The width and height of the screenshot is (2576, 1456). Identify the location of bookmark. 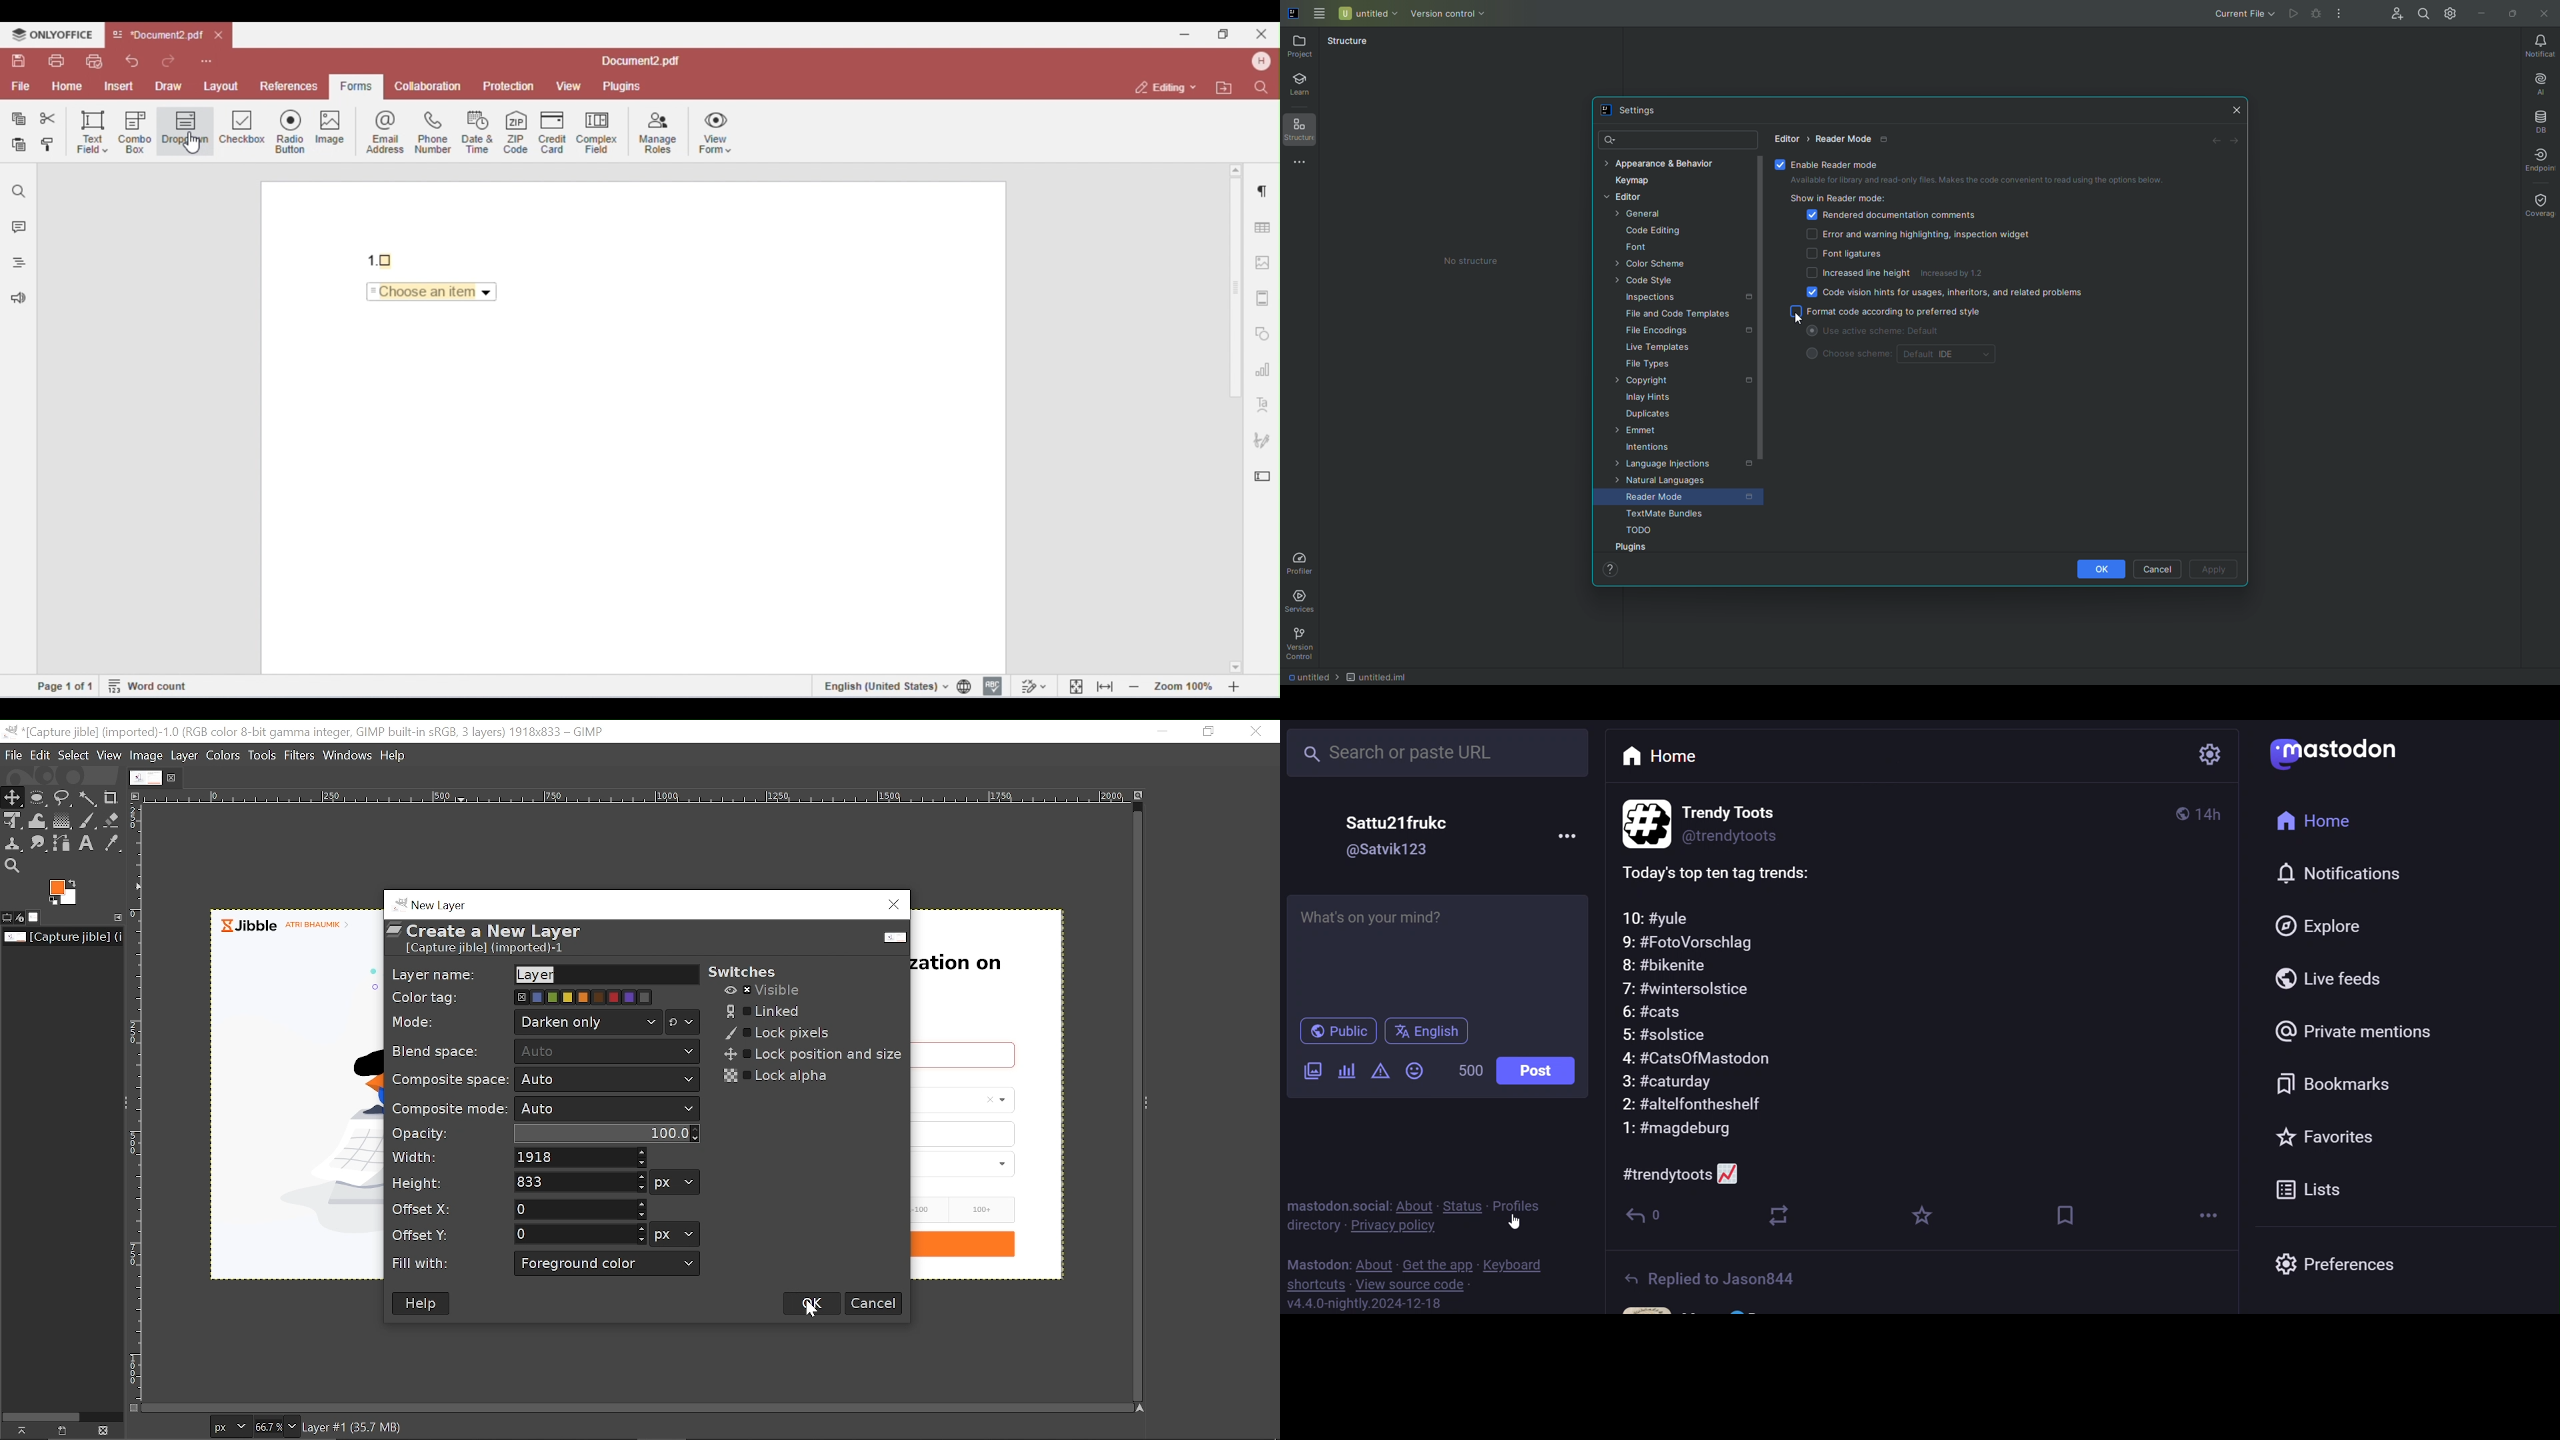
(2064, 1216).